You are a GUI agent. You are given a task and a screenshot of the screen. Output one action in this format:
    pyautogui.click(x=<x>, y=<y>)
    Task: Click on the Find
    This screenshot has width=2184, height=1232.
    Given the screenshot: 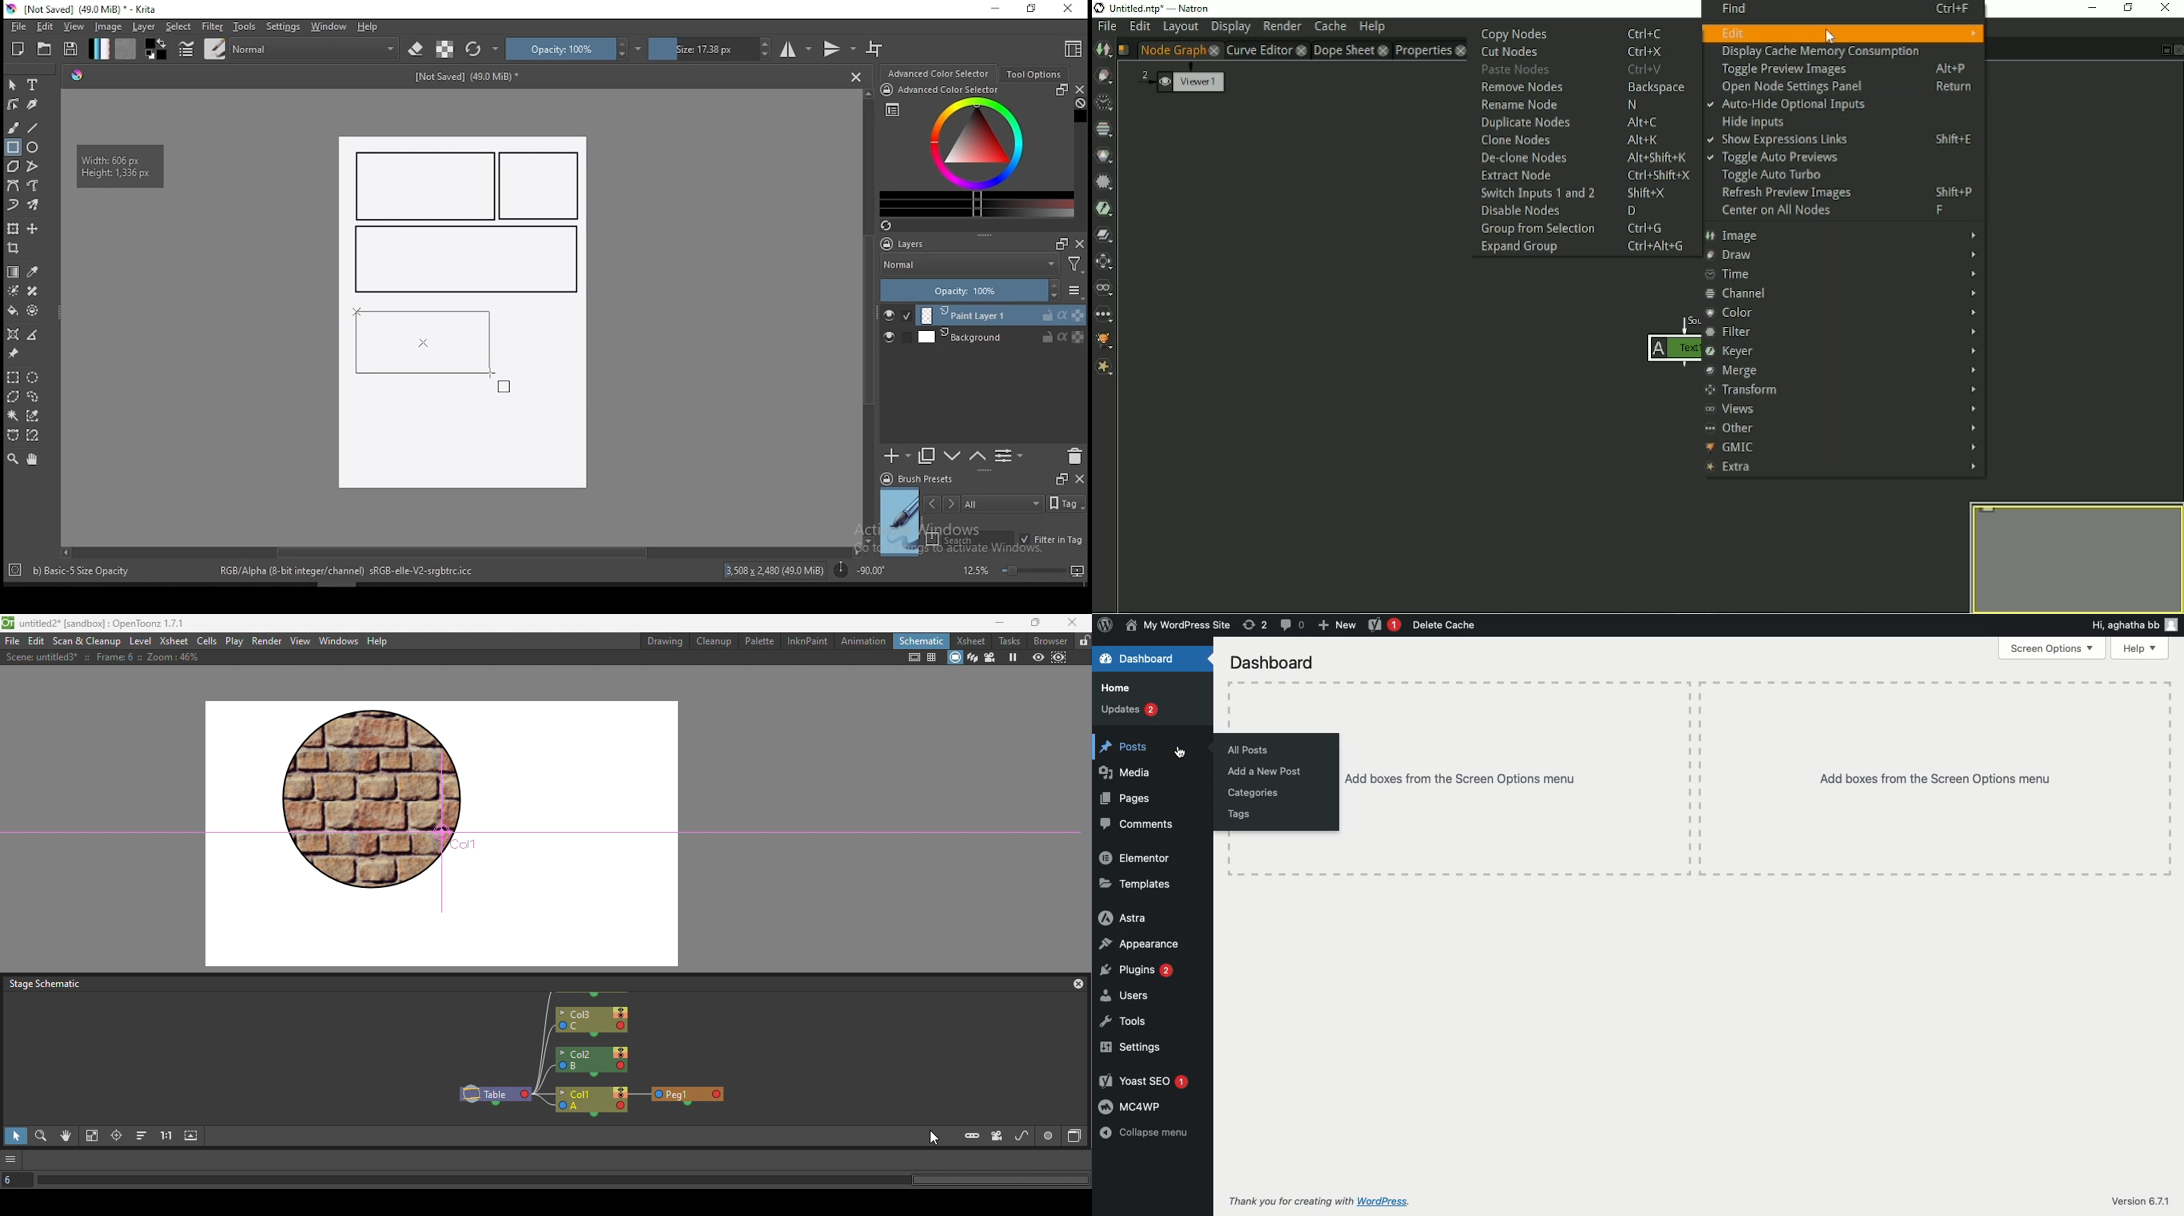 What is the action you would take?
    pyautogui.click(x=1840, y=9)
    